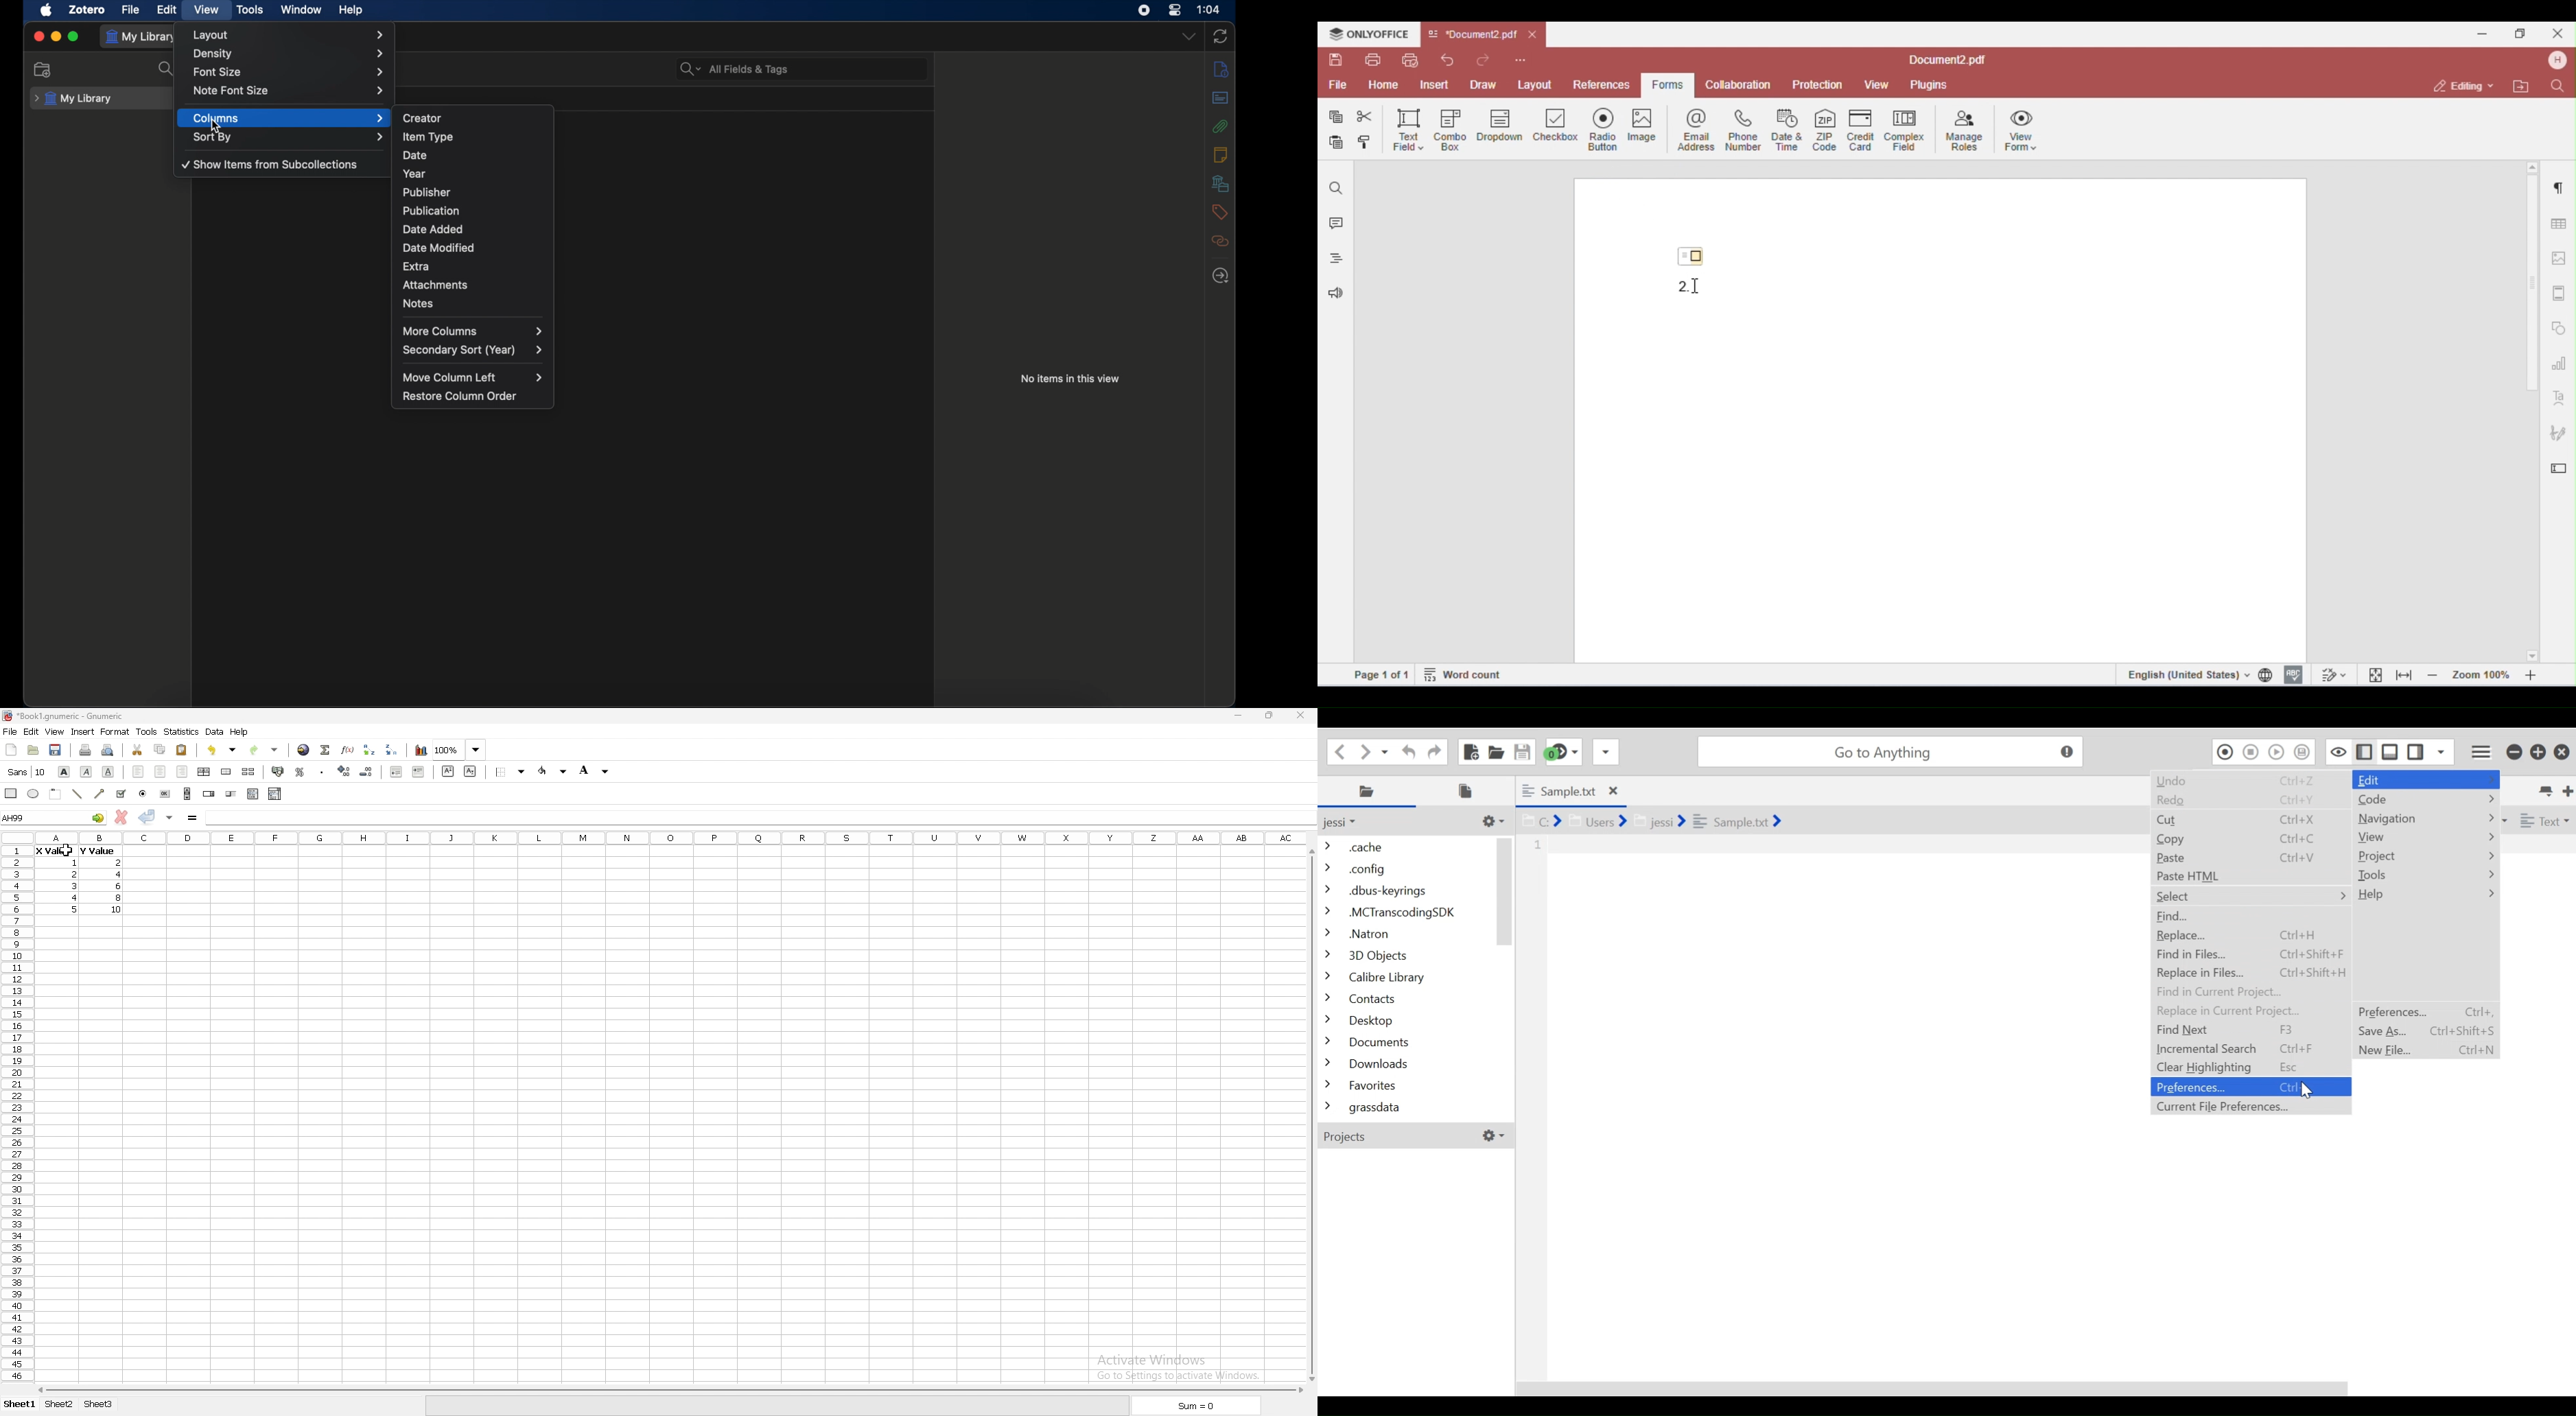 Image resolution: width=2576 pixels, height=1428 pixels. Describe the element at coordinates (1300, 715) in the screenshot. I see `close` at that location.